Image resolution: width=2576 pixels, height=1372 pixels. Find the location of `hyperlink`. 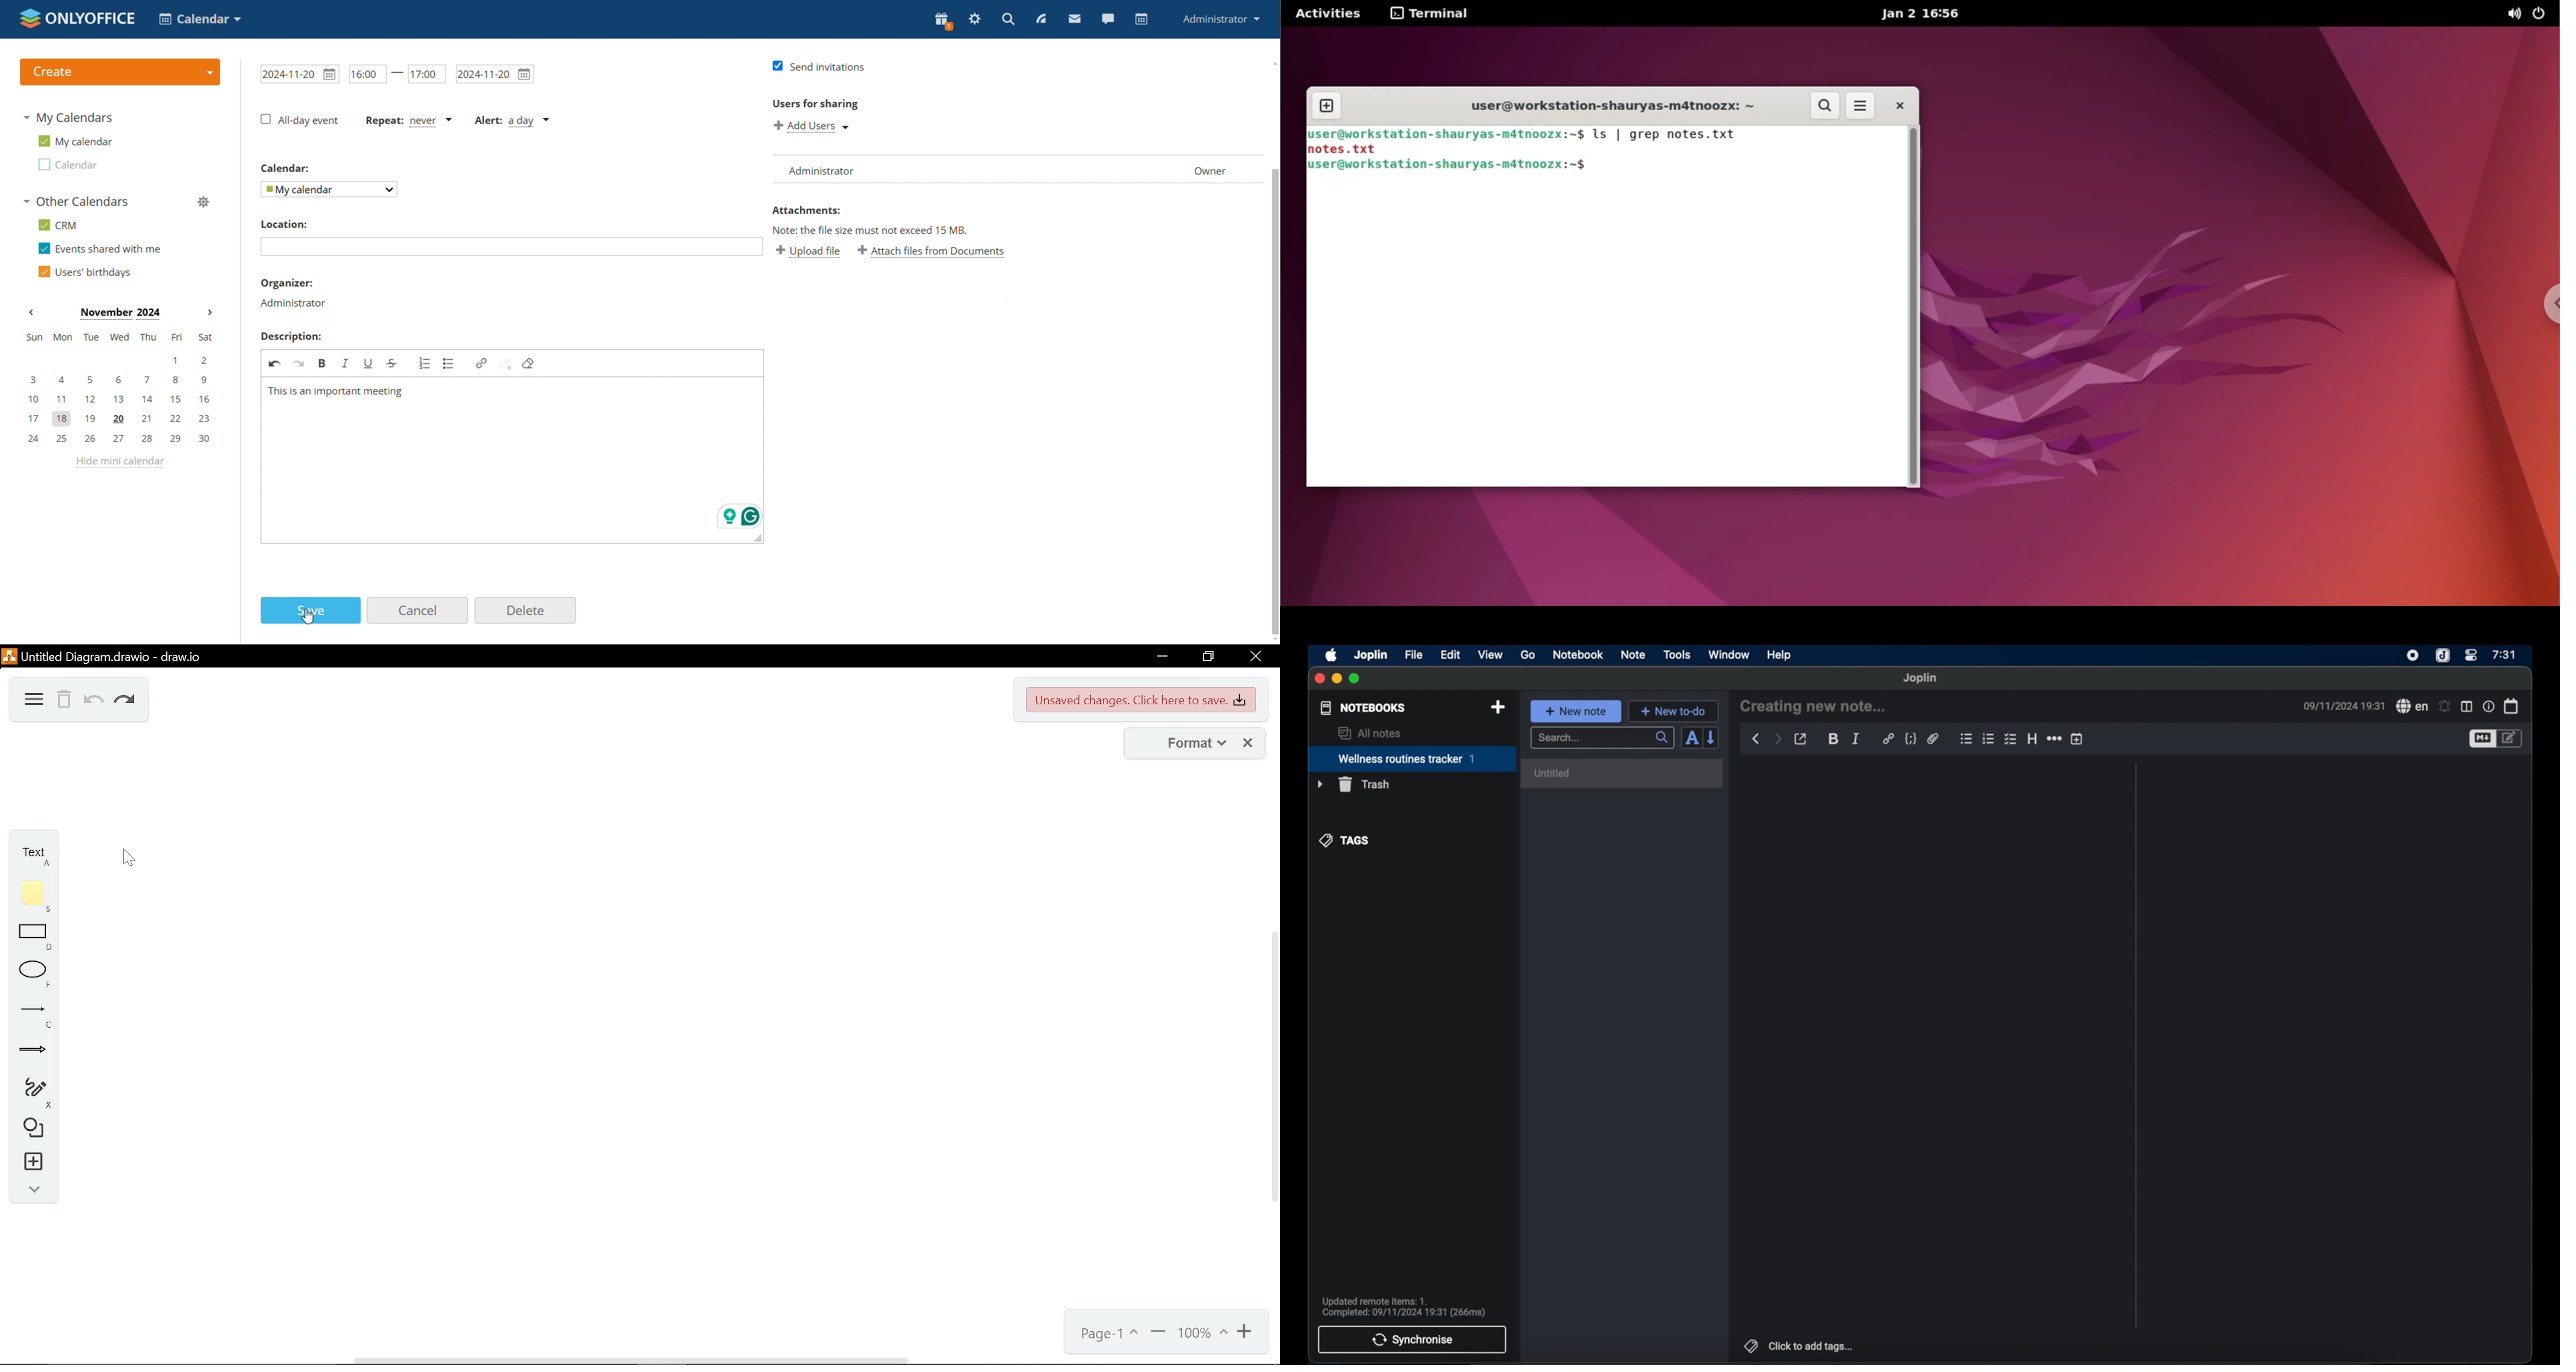

hyperlink is located at coordinates (1888, 739).